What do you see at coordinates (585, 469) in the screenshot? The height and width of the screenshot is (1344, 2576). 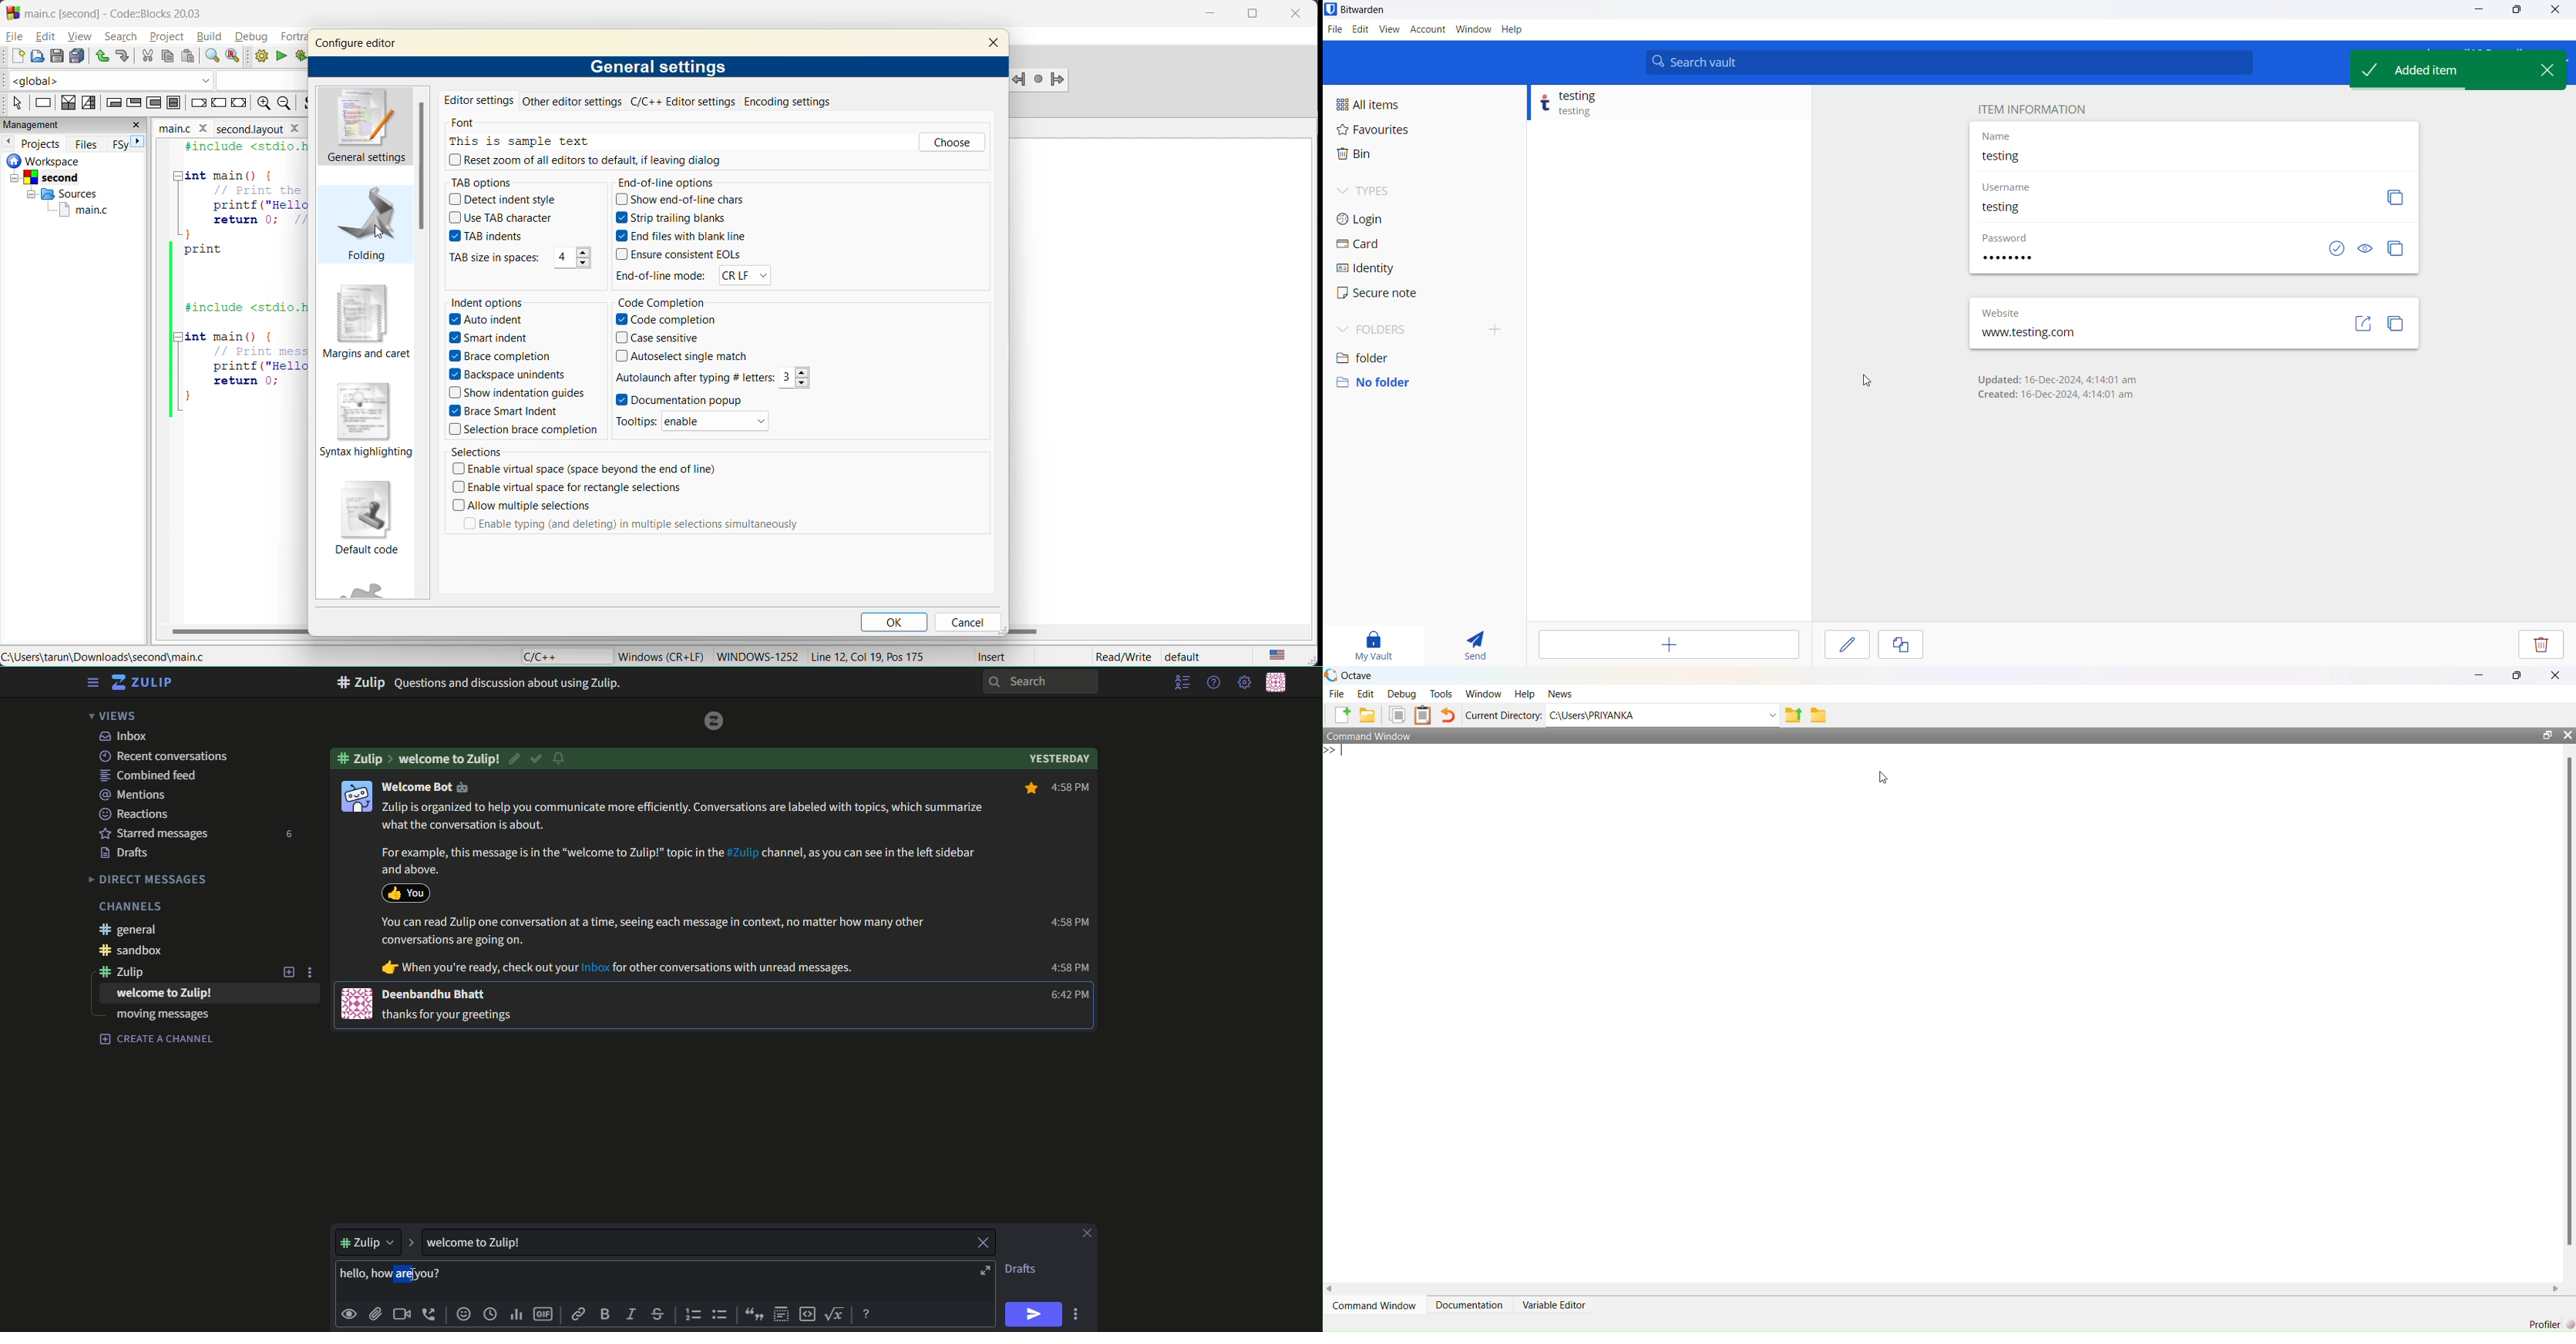 I see `Enable virtual space (space beyond the end of line)` at bounding box center [585, 469].